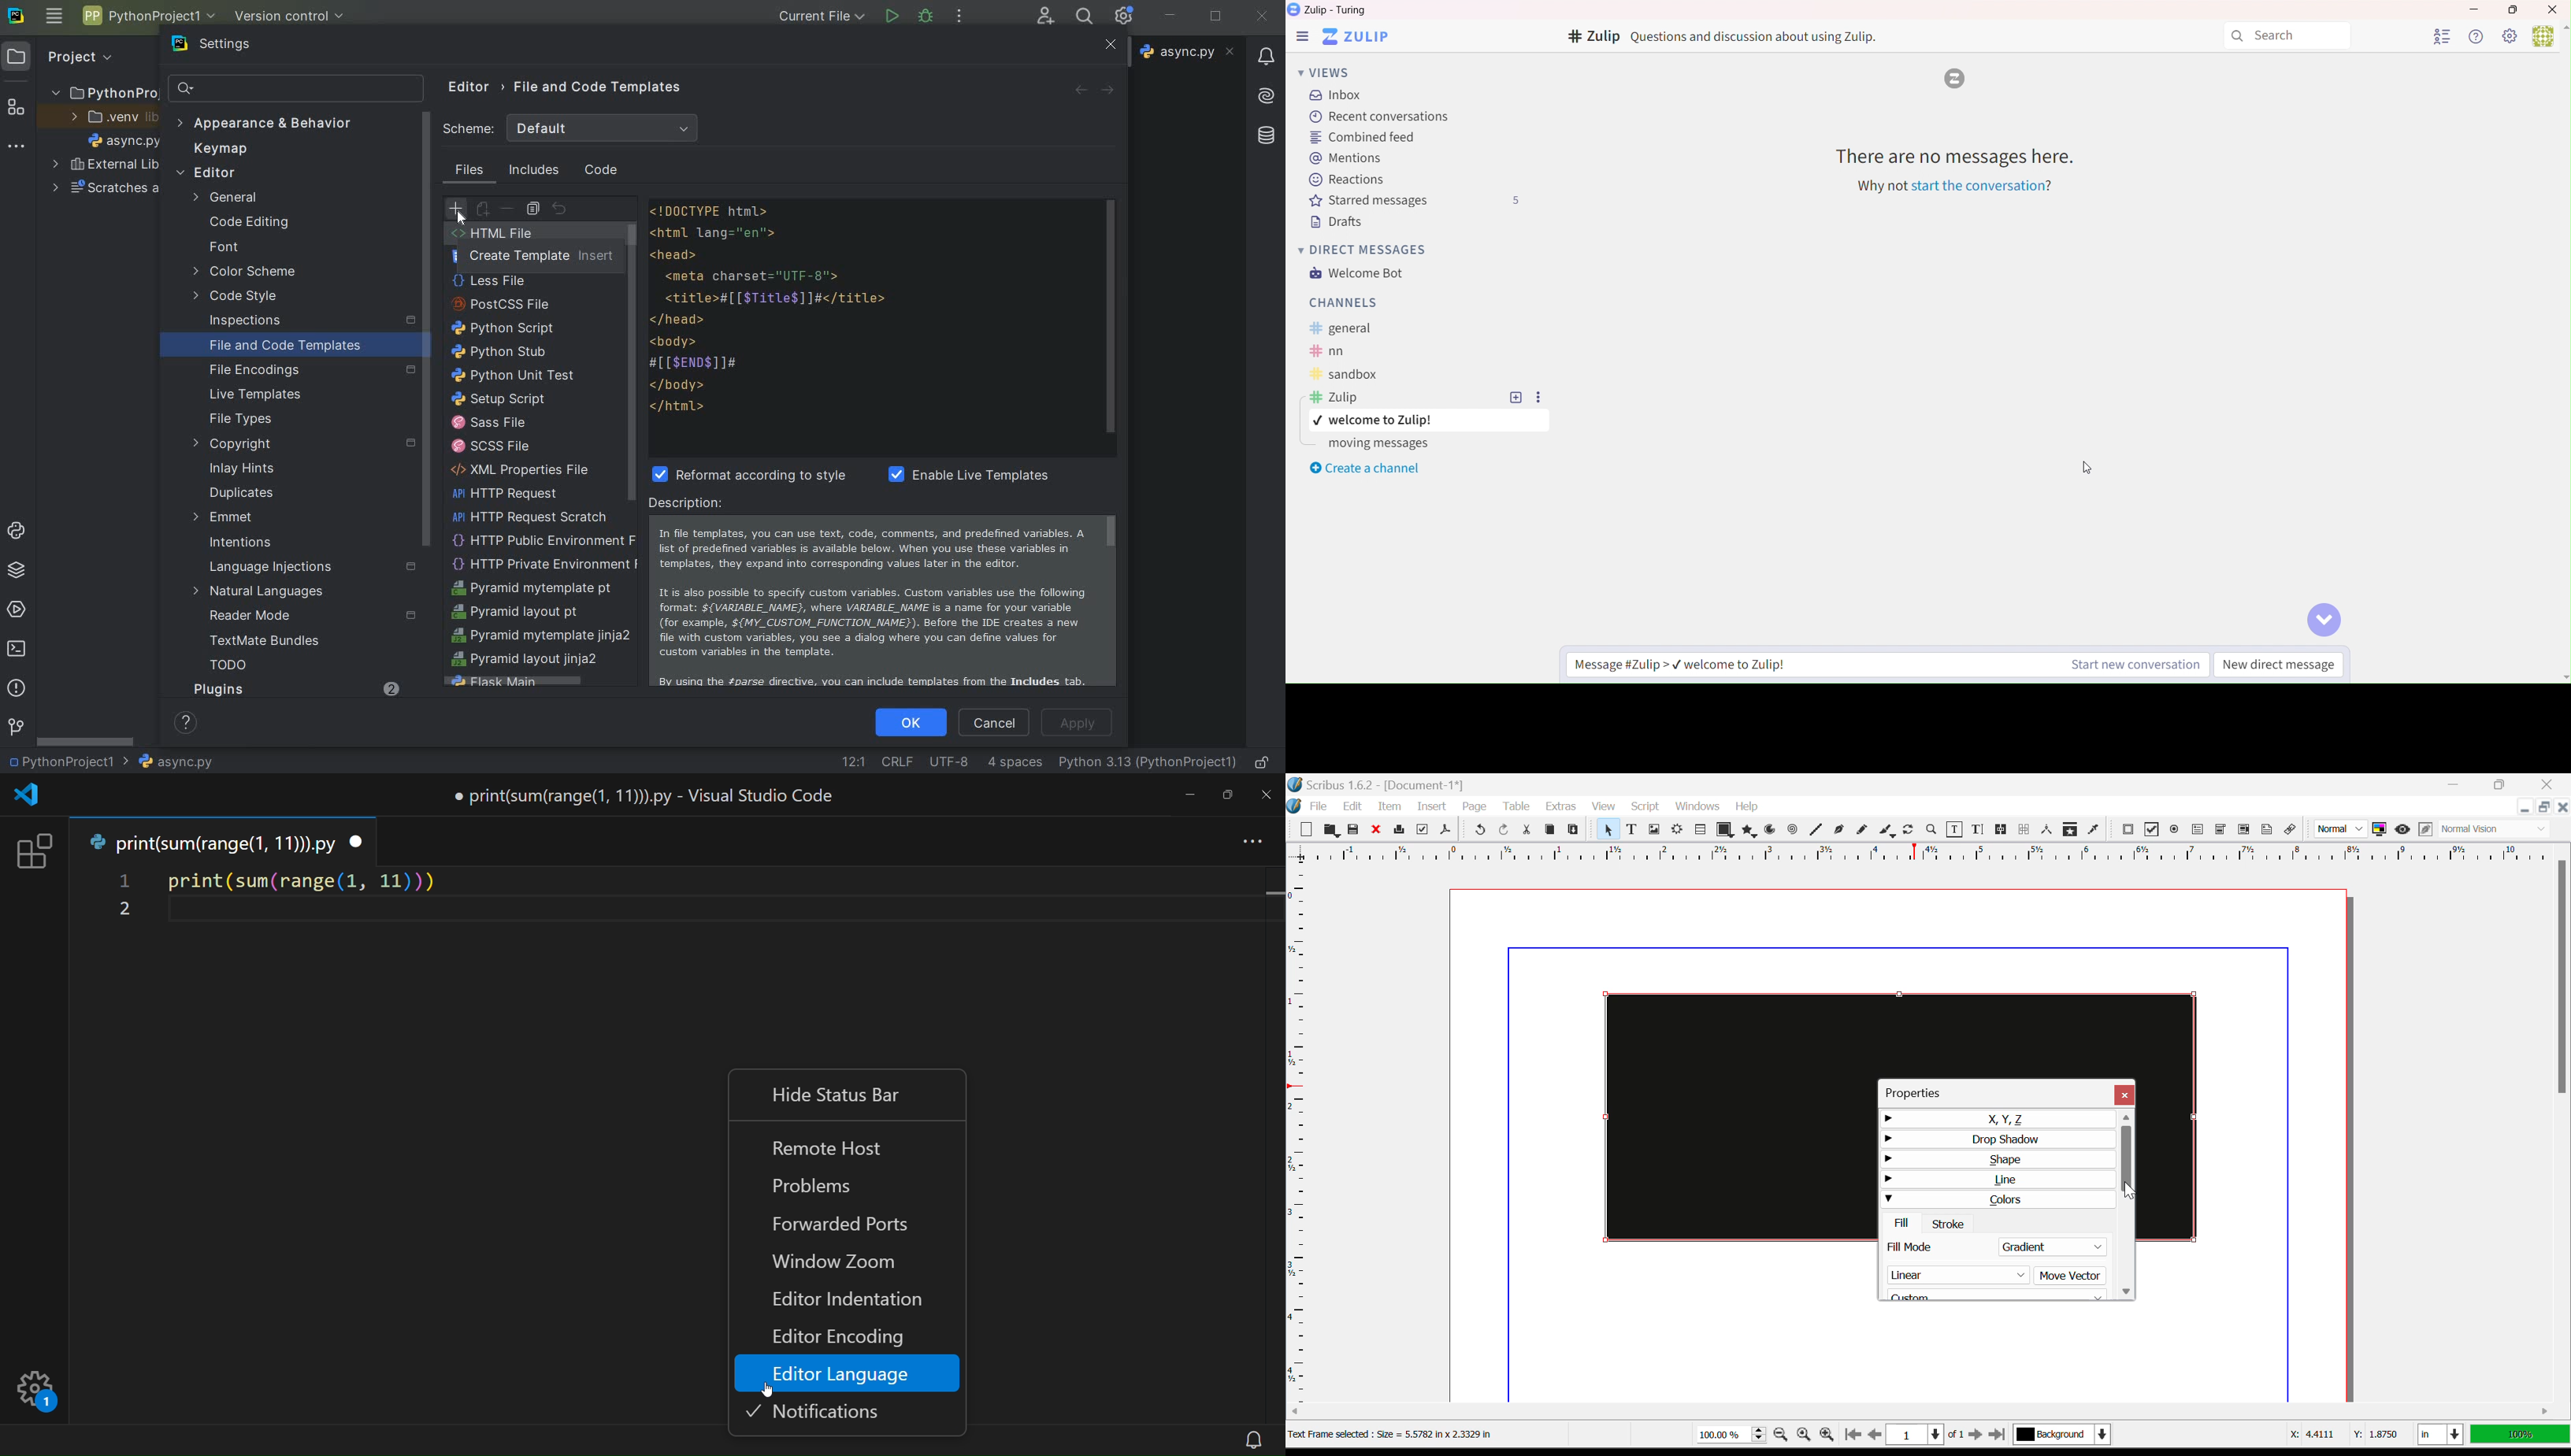 This screenshot has height=1456, width=2576. I want to click on scratches and consoles, so click(115, 189).